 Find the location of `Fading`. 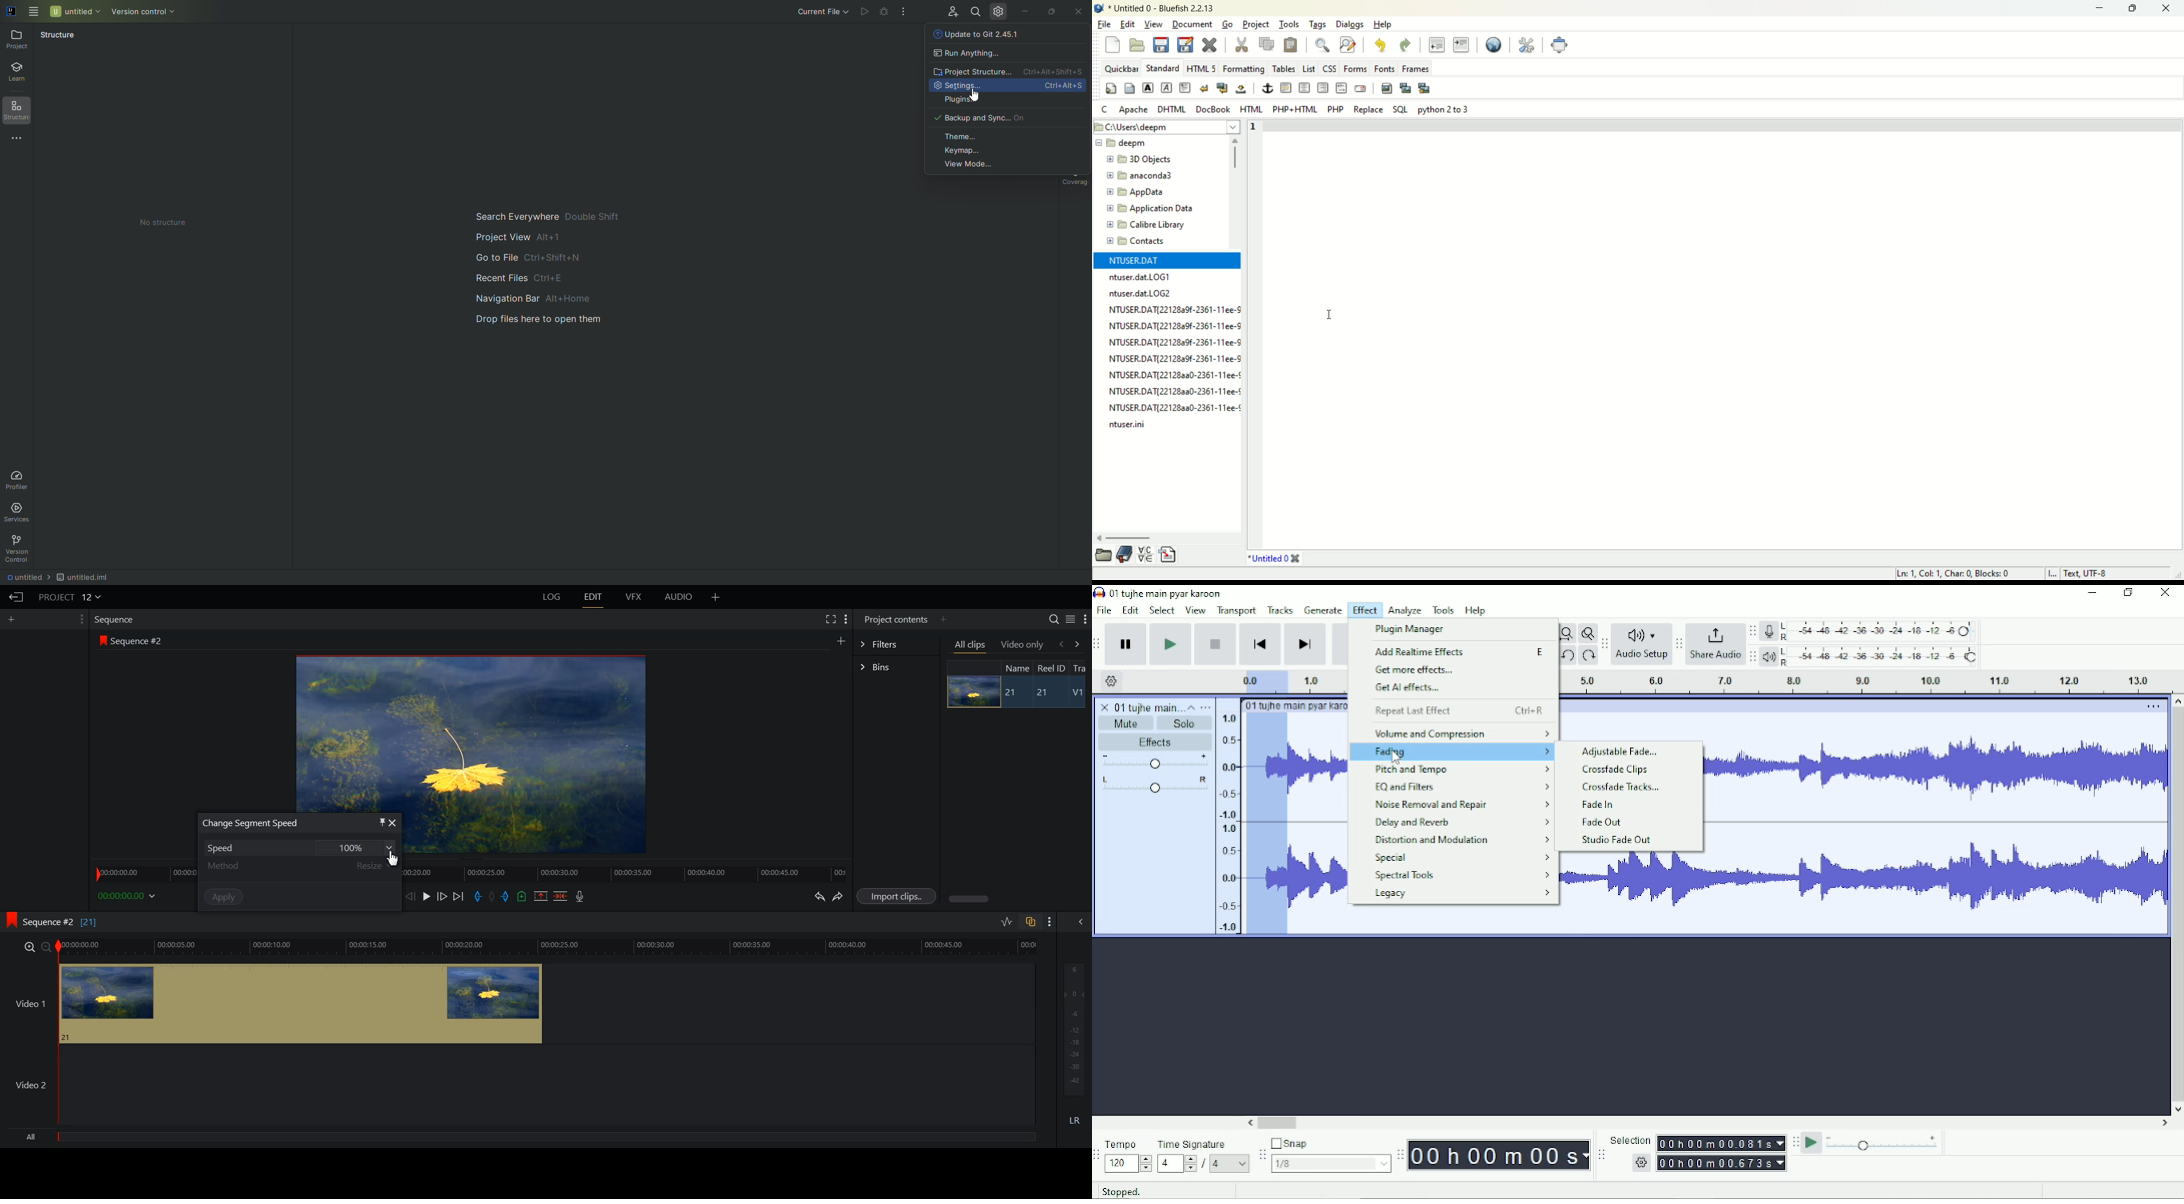

Fading is located at coordinates (1452, 752).